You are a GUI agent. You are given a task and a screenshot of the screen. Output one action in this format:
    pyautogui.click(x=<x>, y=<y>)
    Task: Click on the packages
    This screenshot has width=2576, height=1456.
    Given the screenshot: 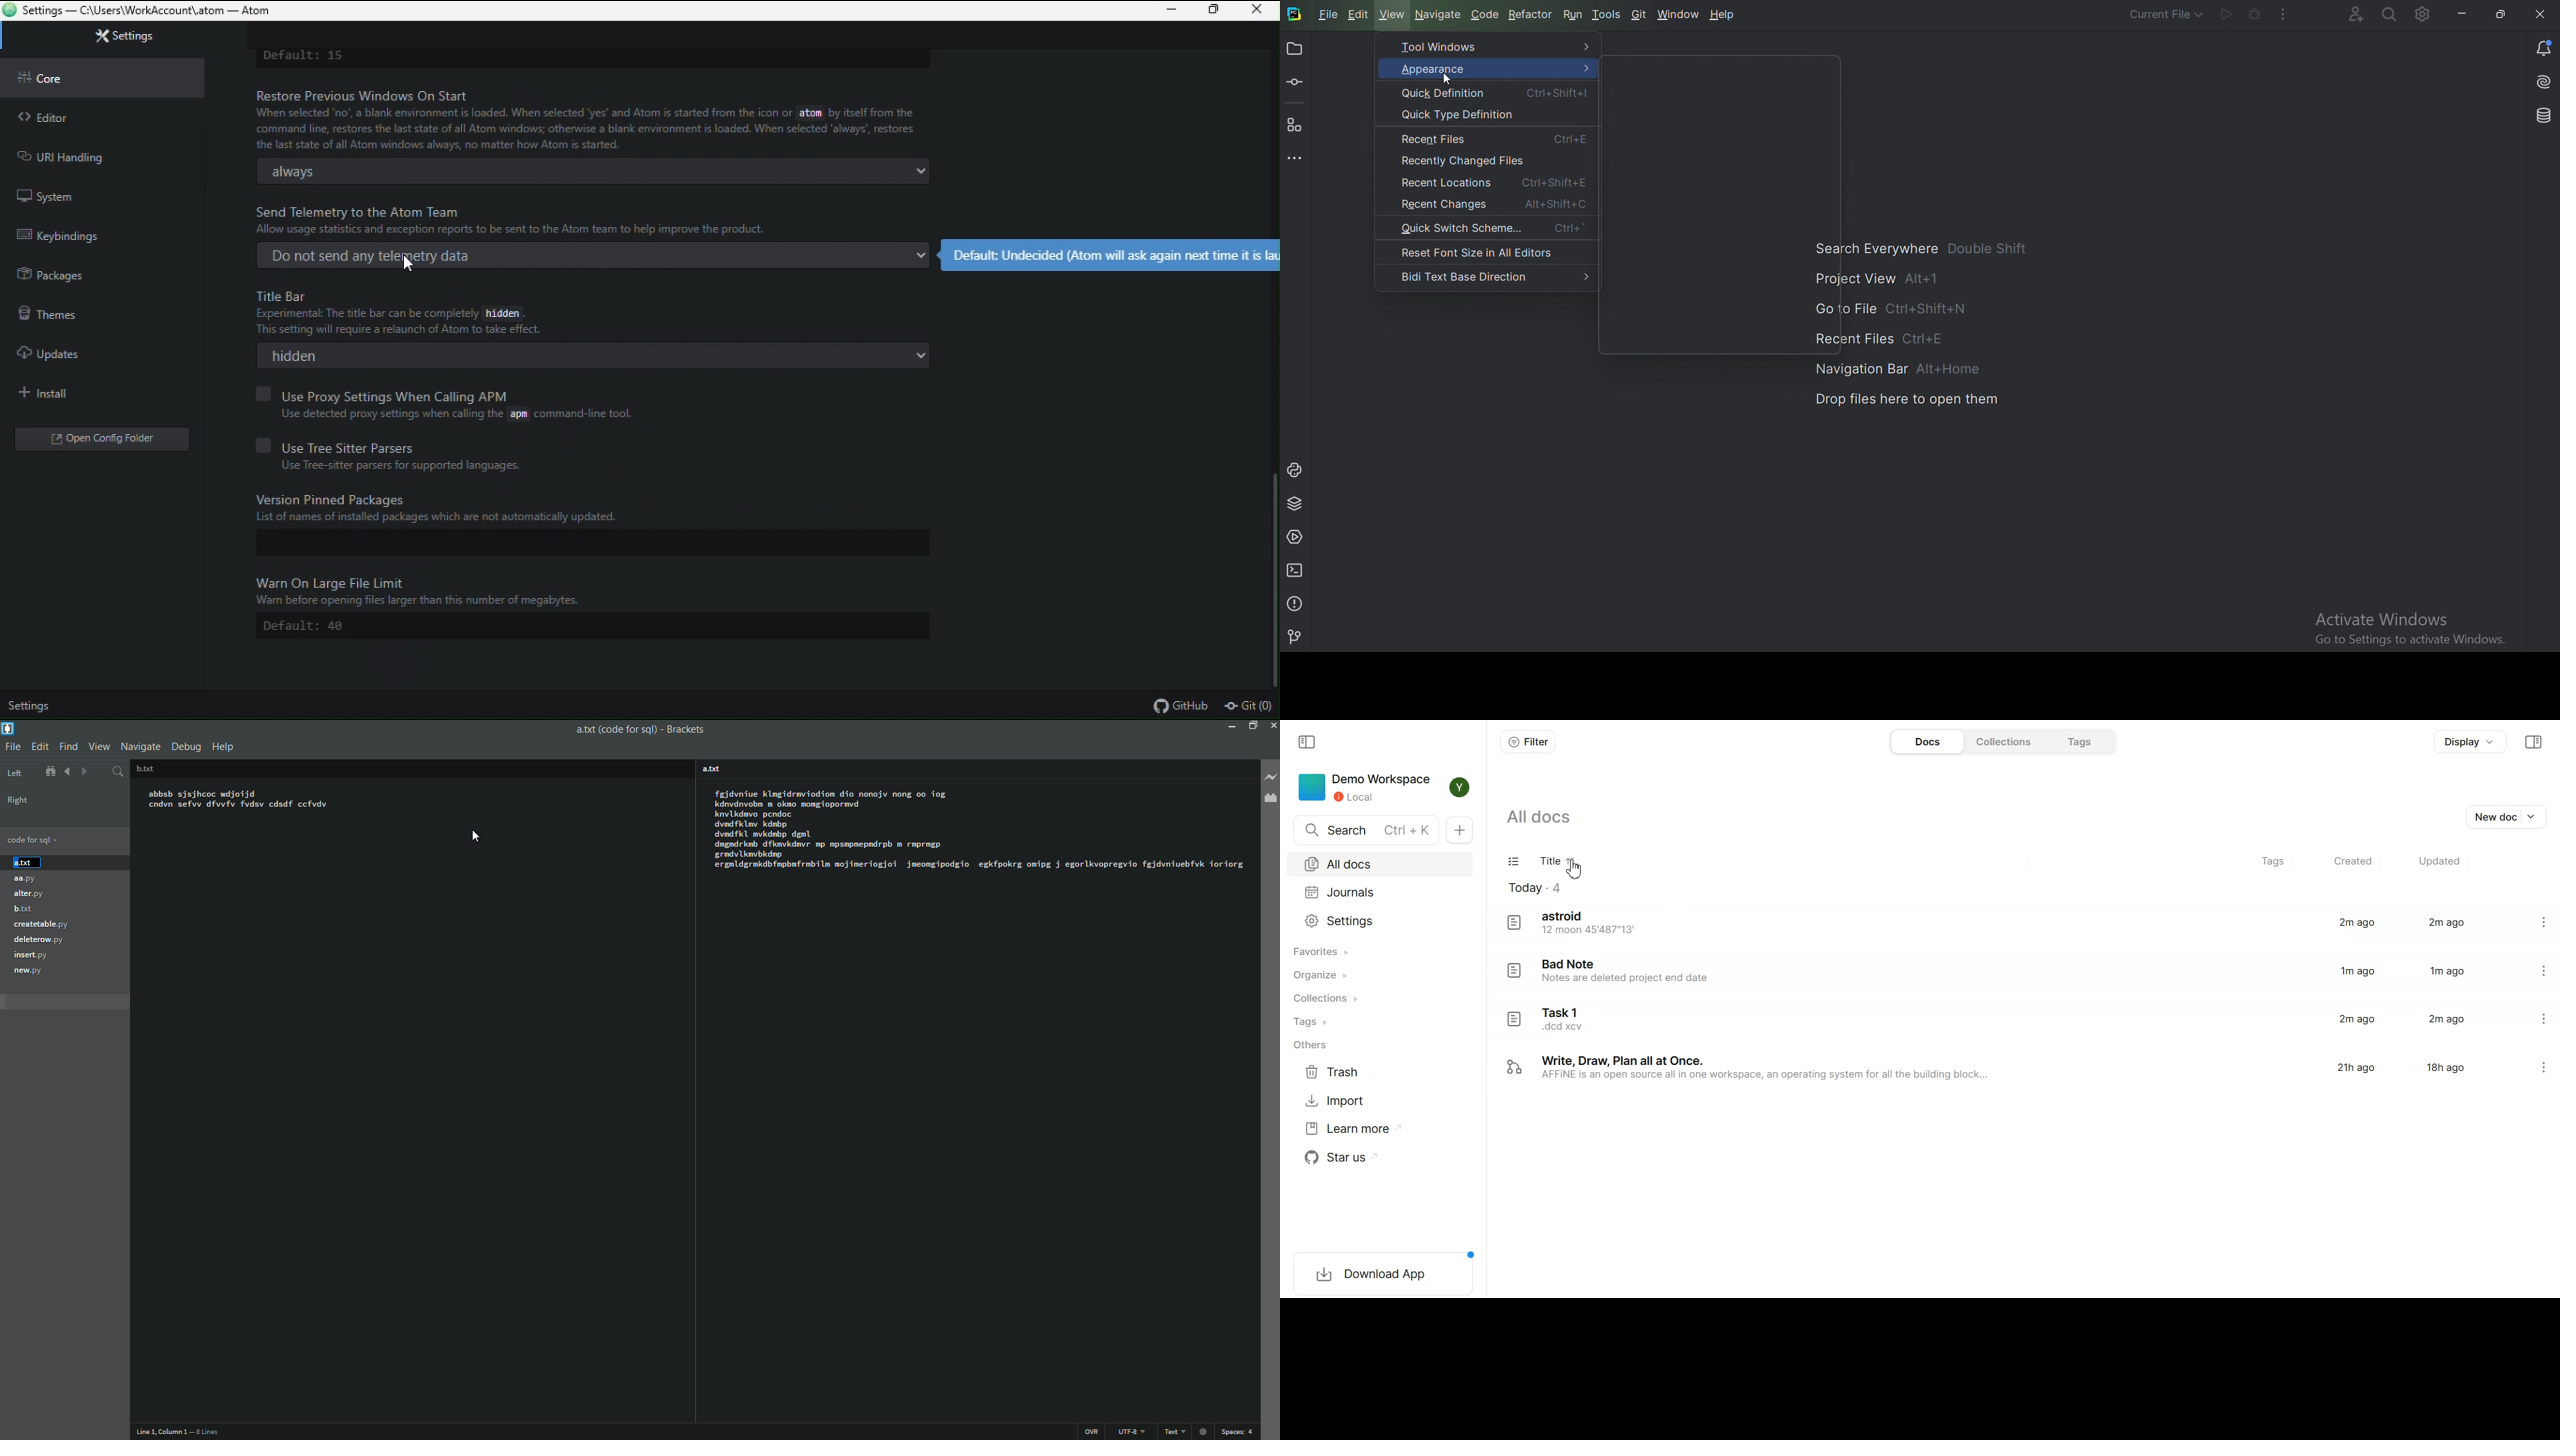 What is the action you would take?
    pyautogui.click(x=102, y=271)
    